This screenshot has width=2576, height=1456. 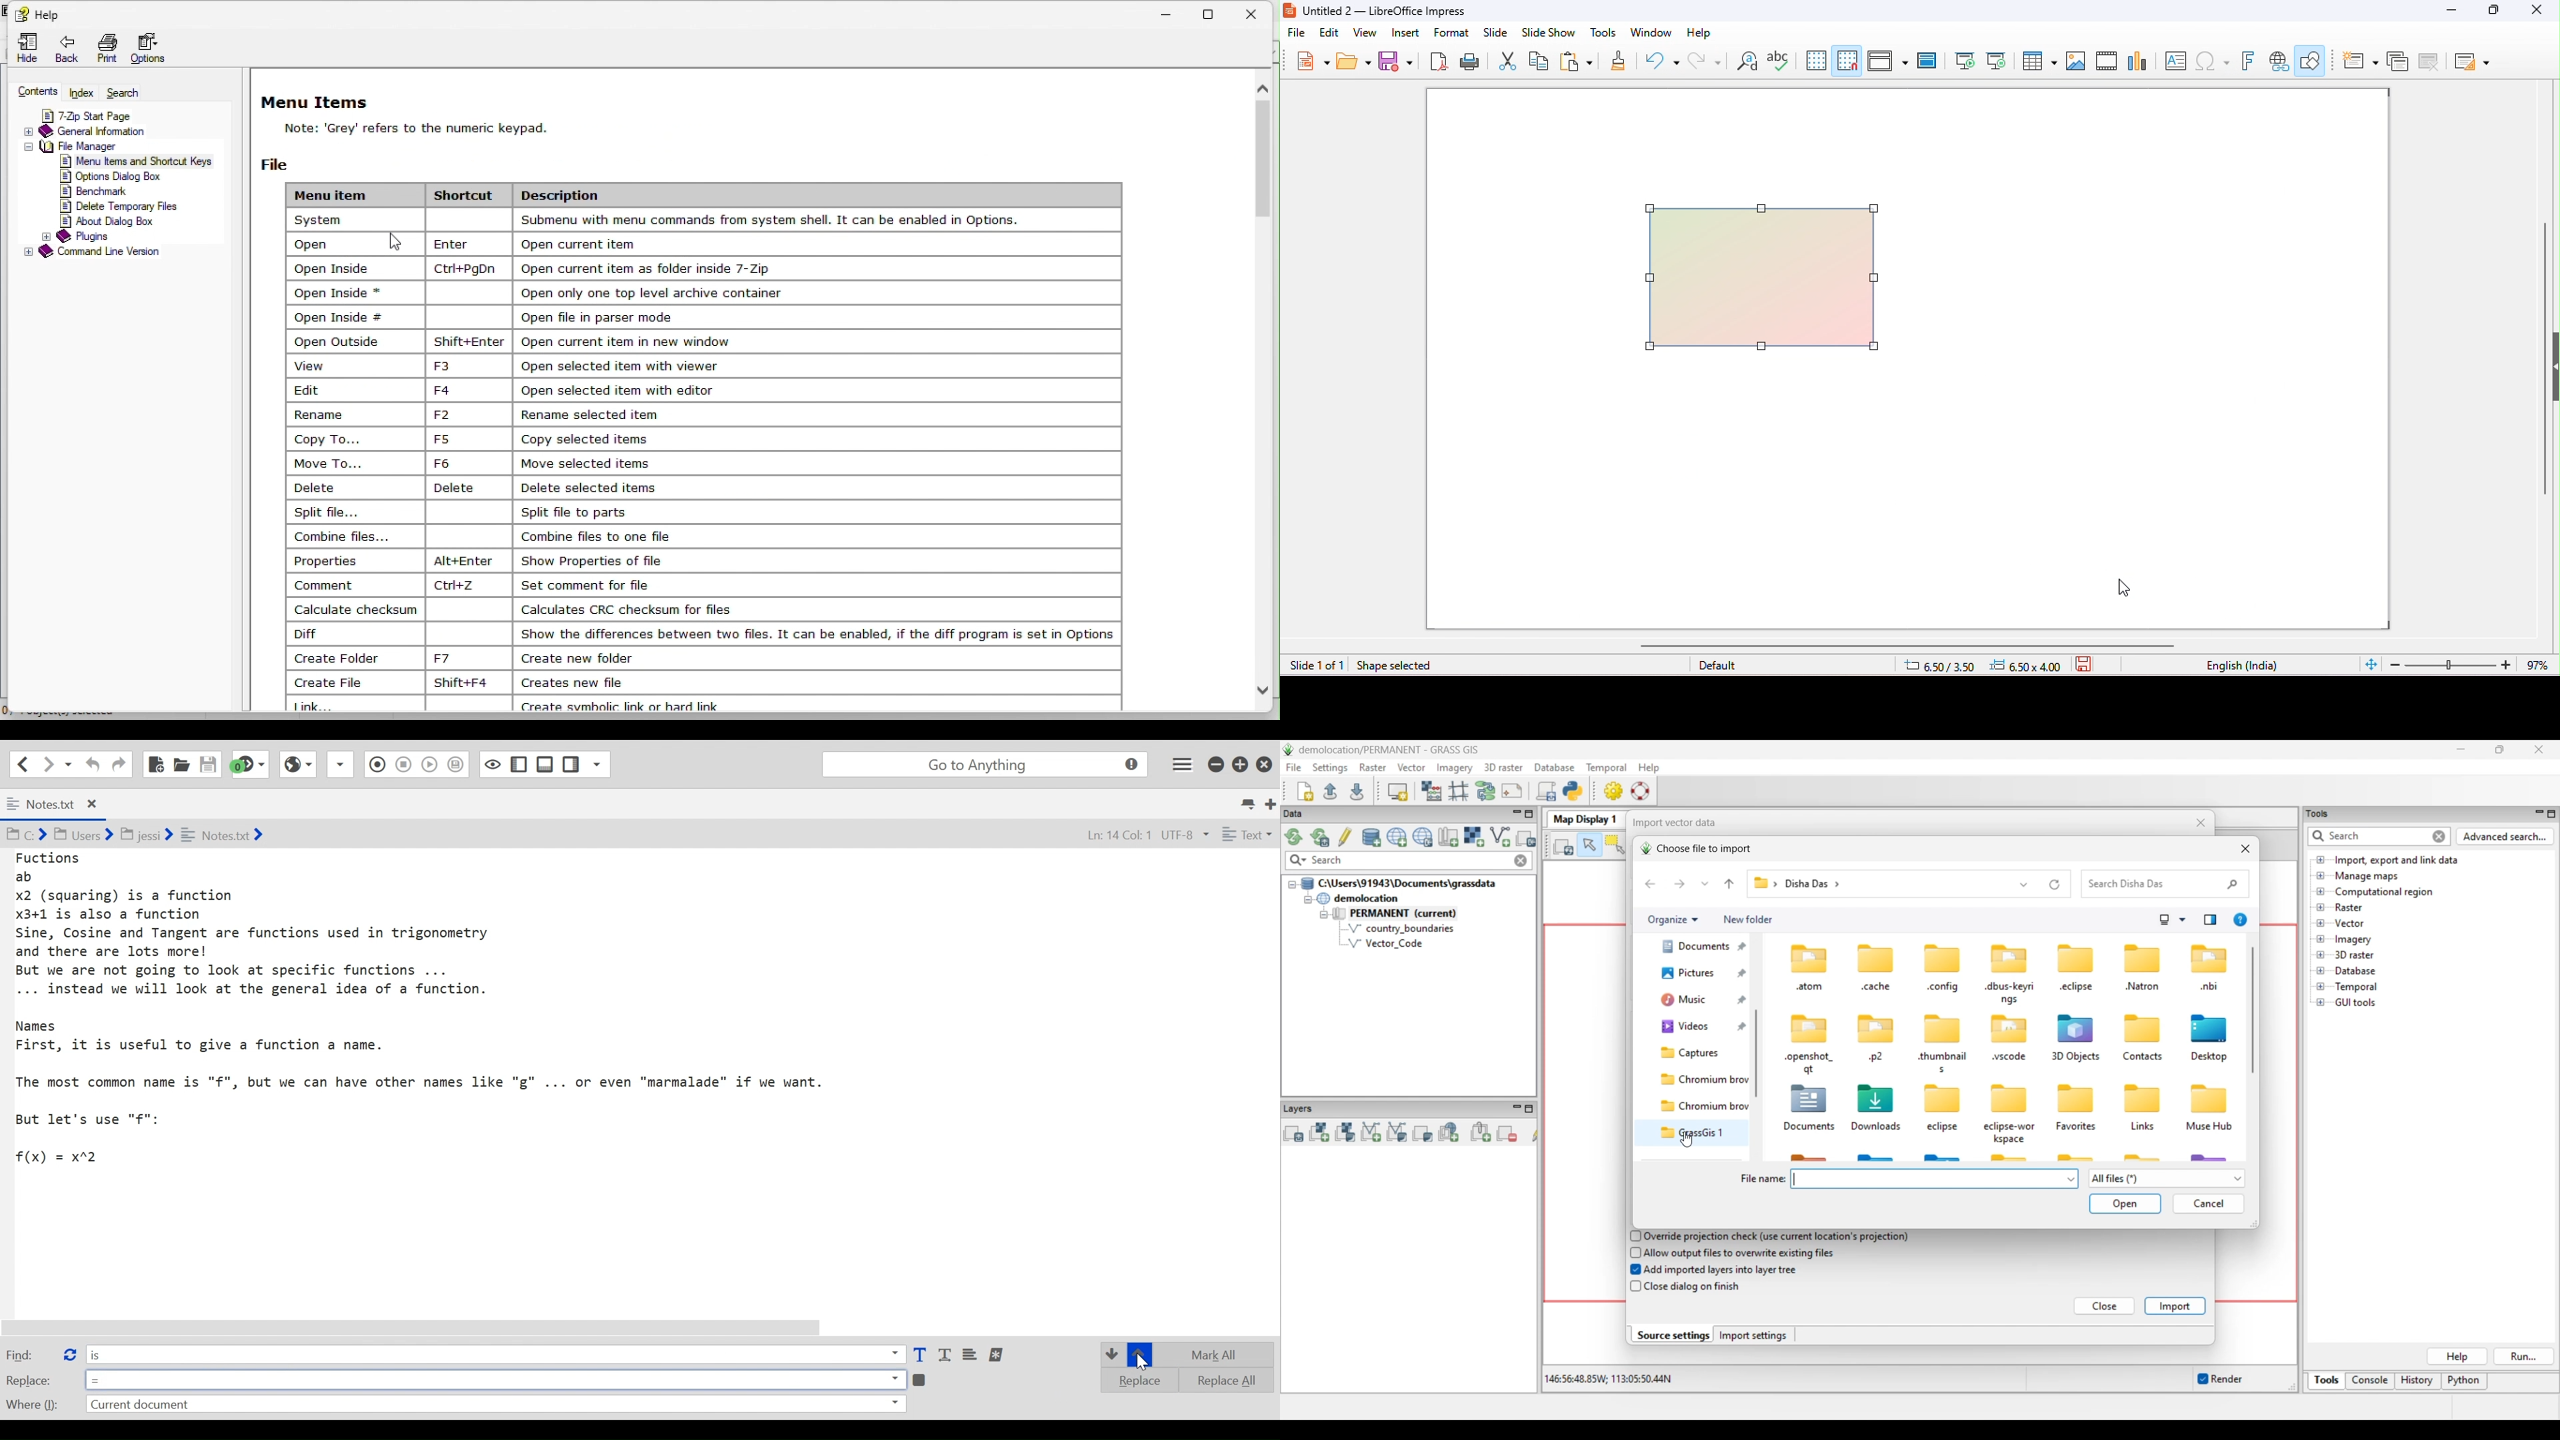 What do you see at coordinates (1943, 667) in the screenshot?
I see `6.50/3.50 (cursor position)` at bounding box center [1943, 667].